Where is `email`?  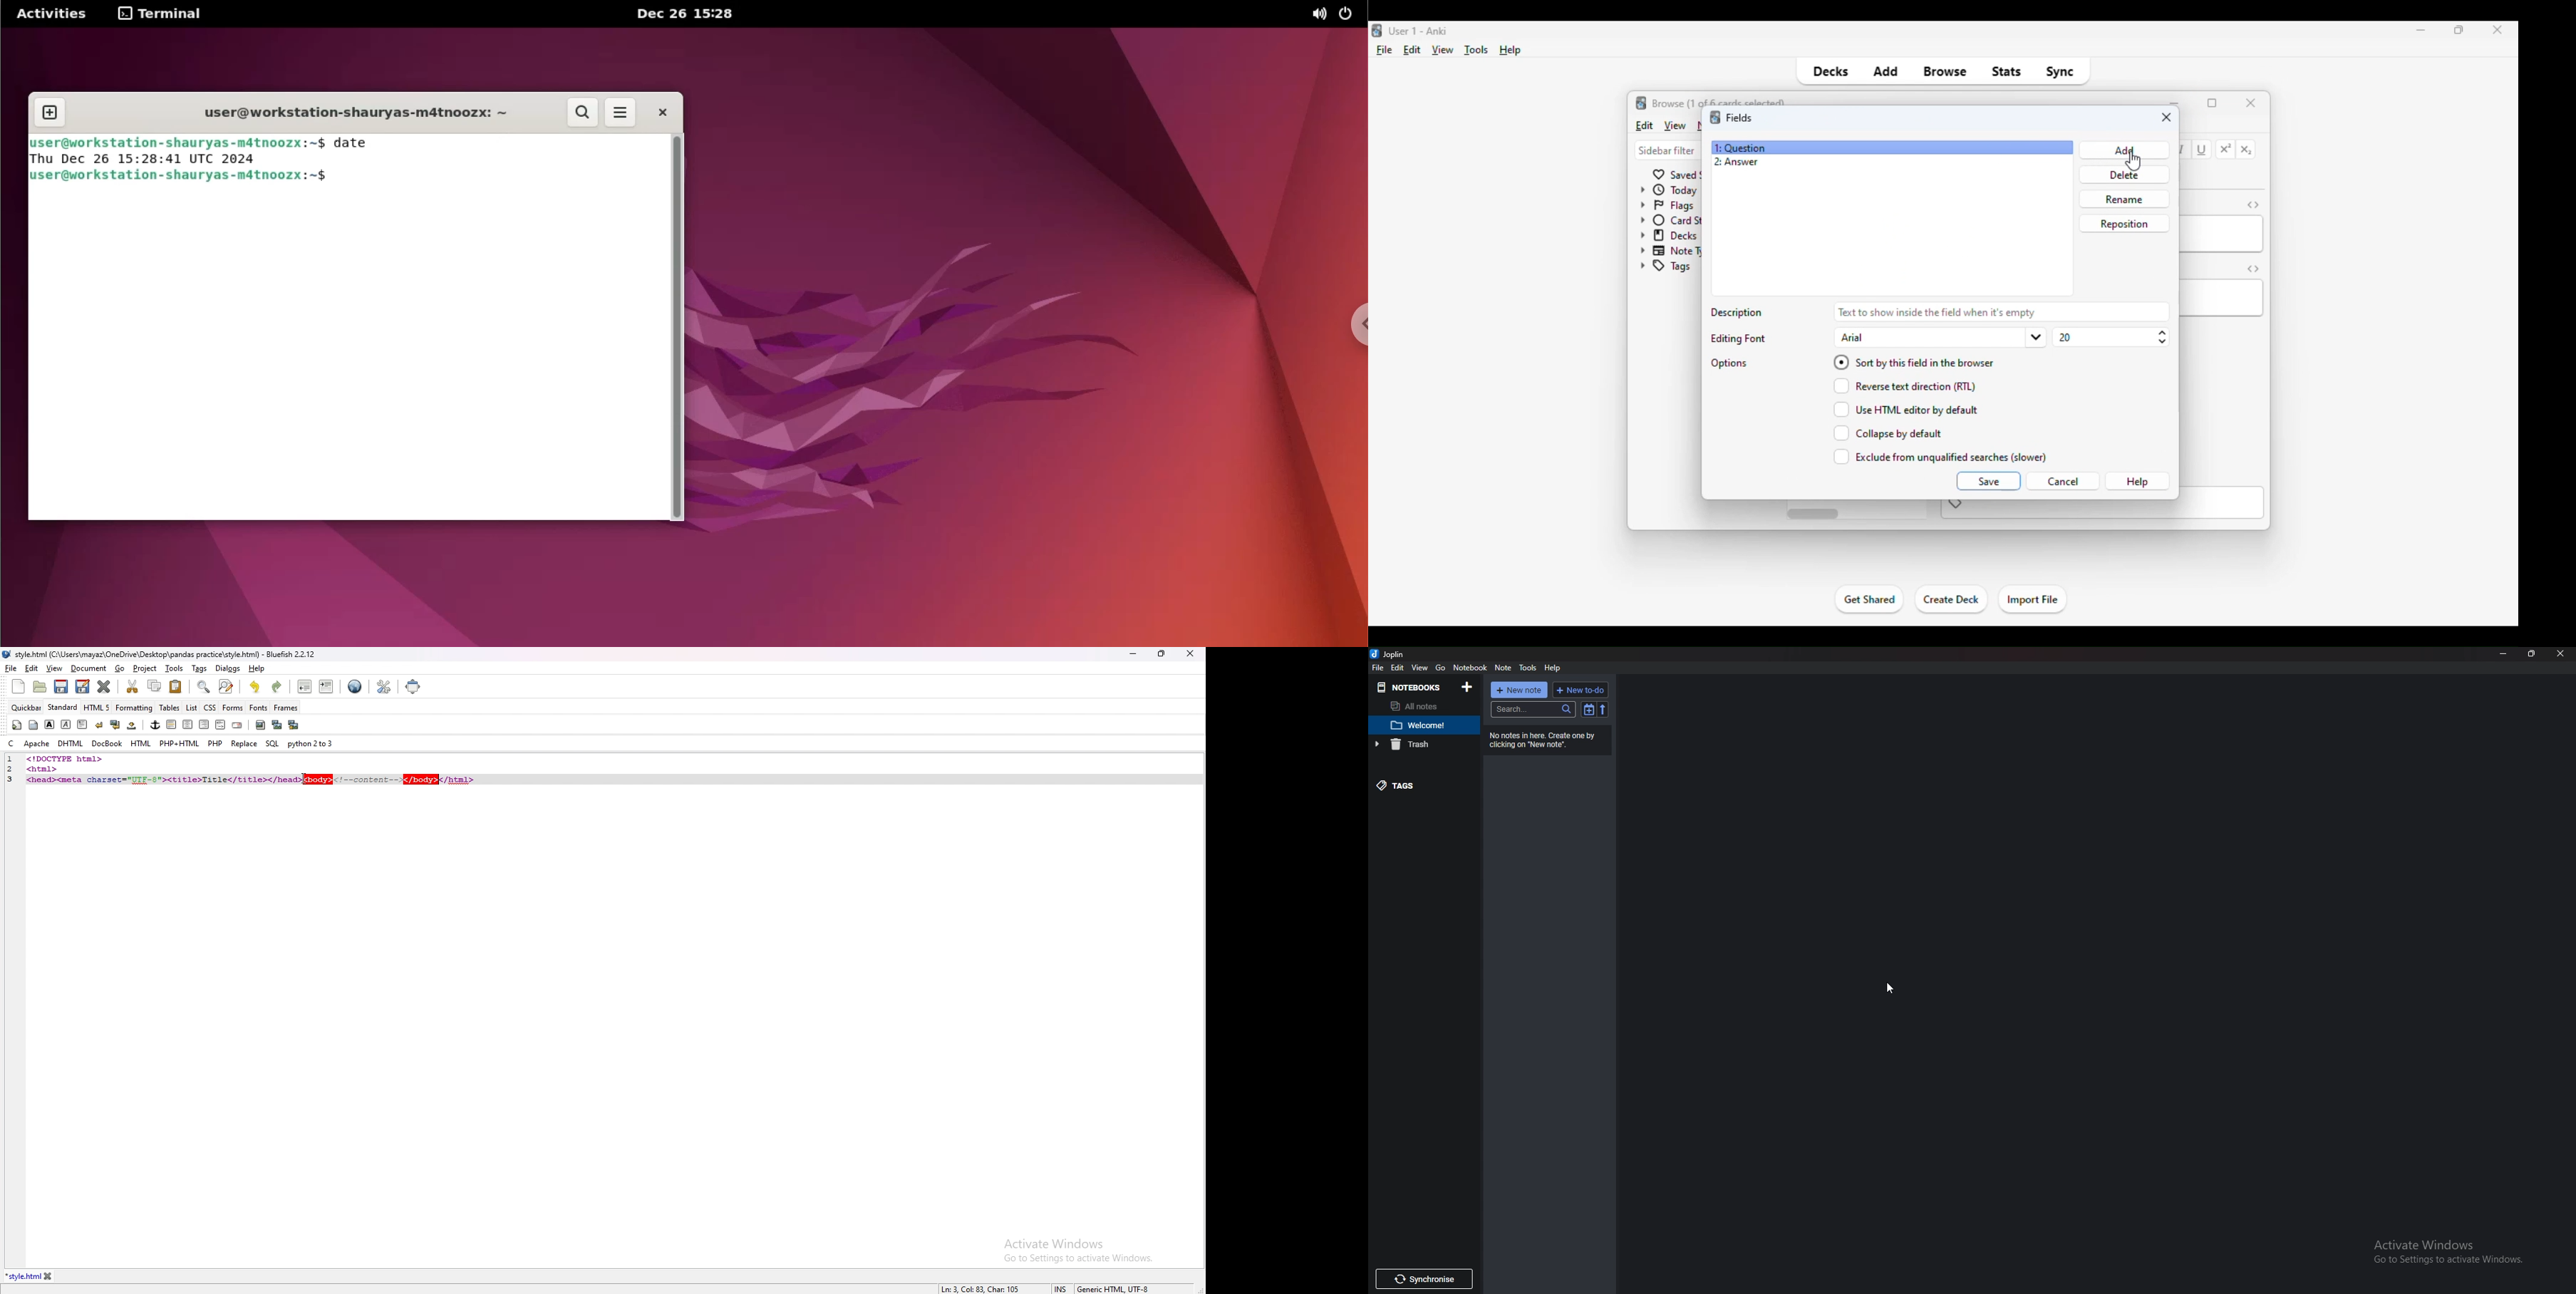
email is located at coordinates (237, 726).